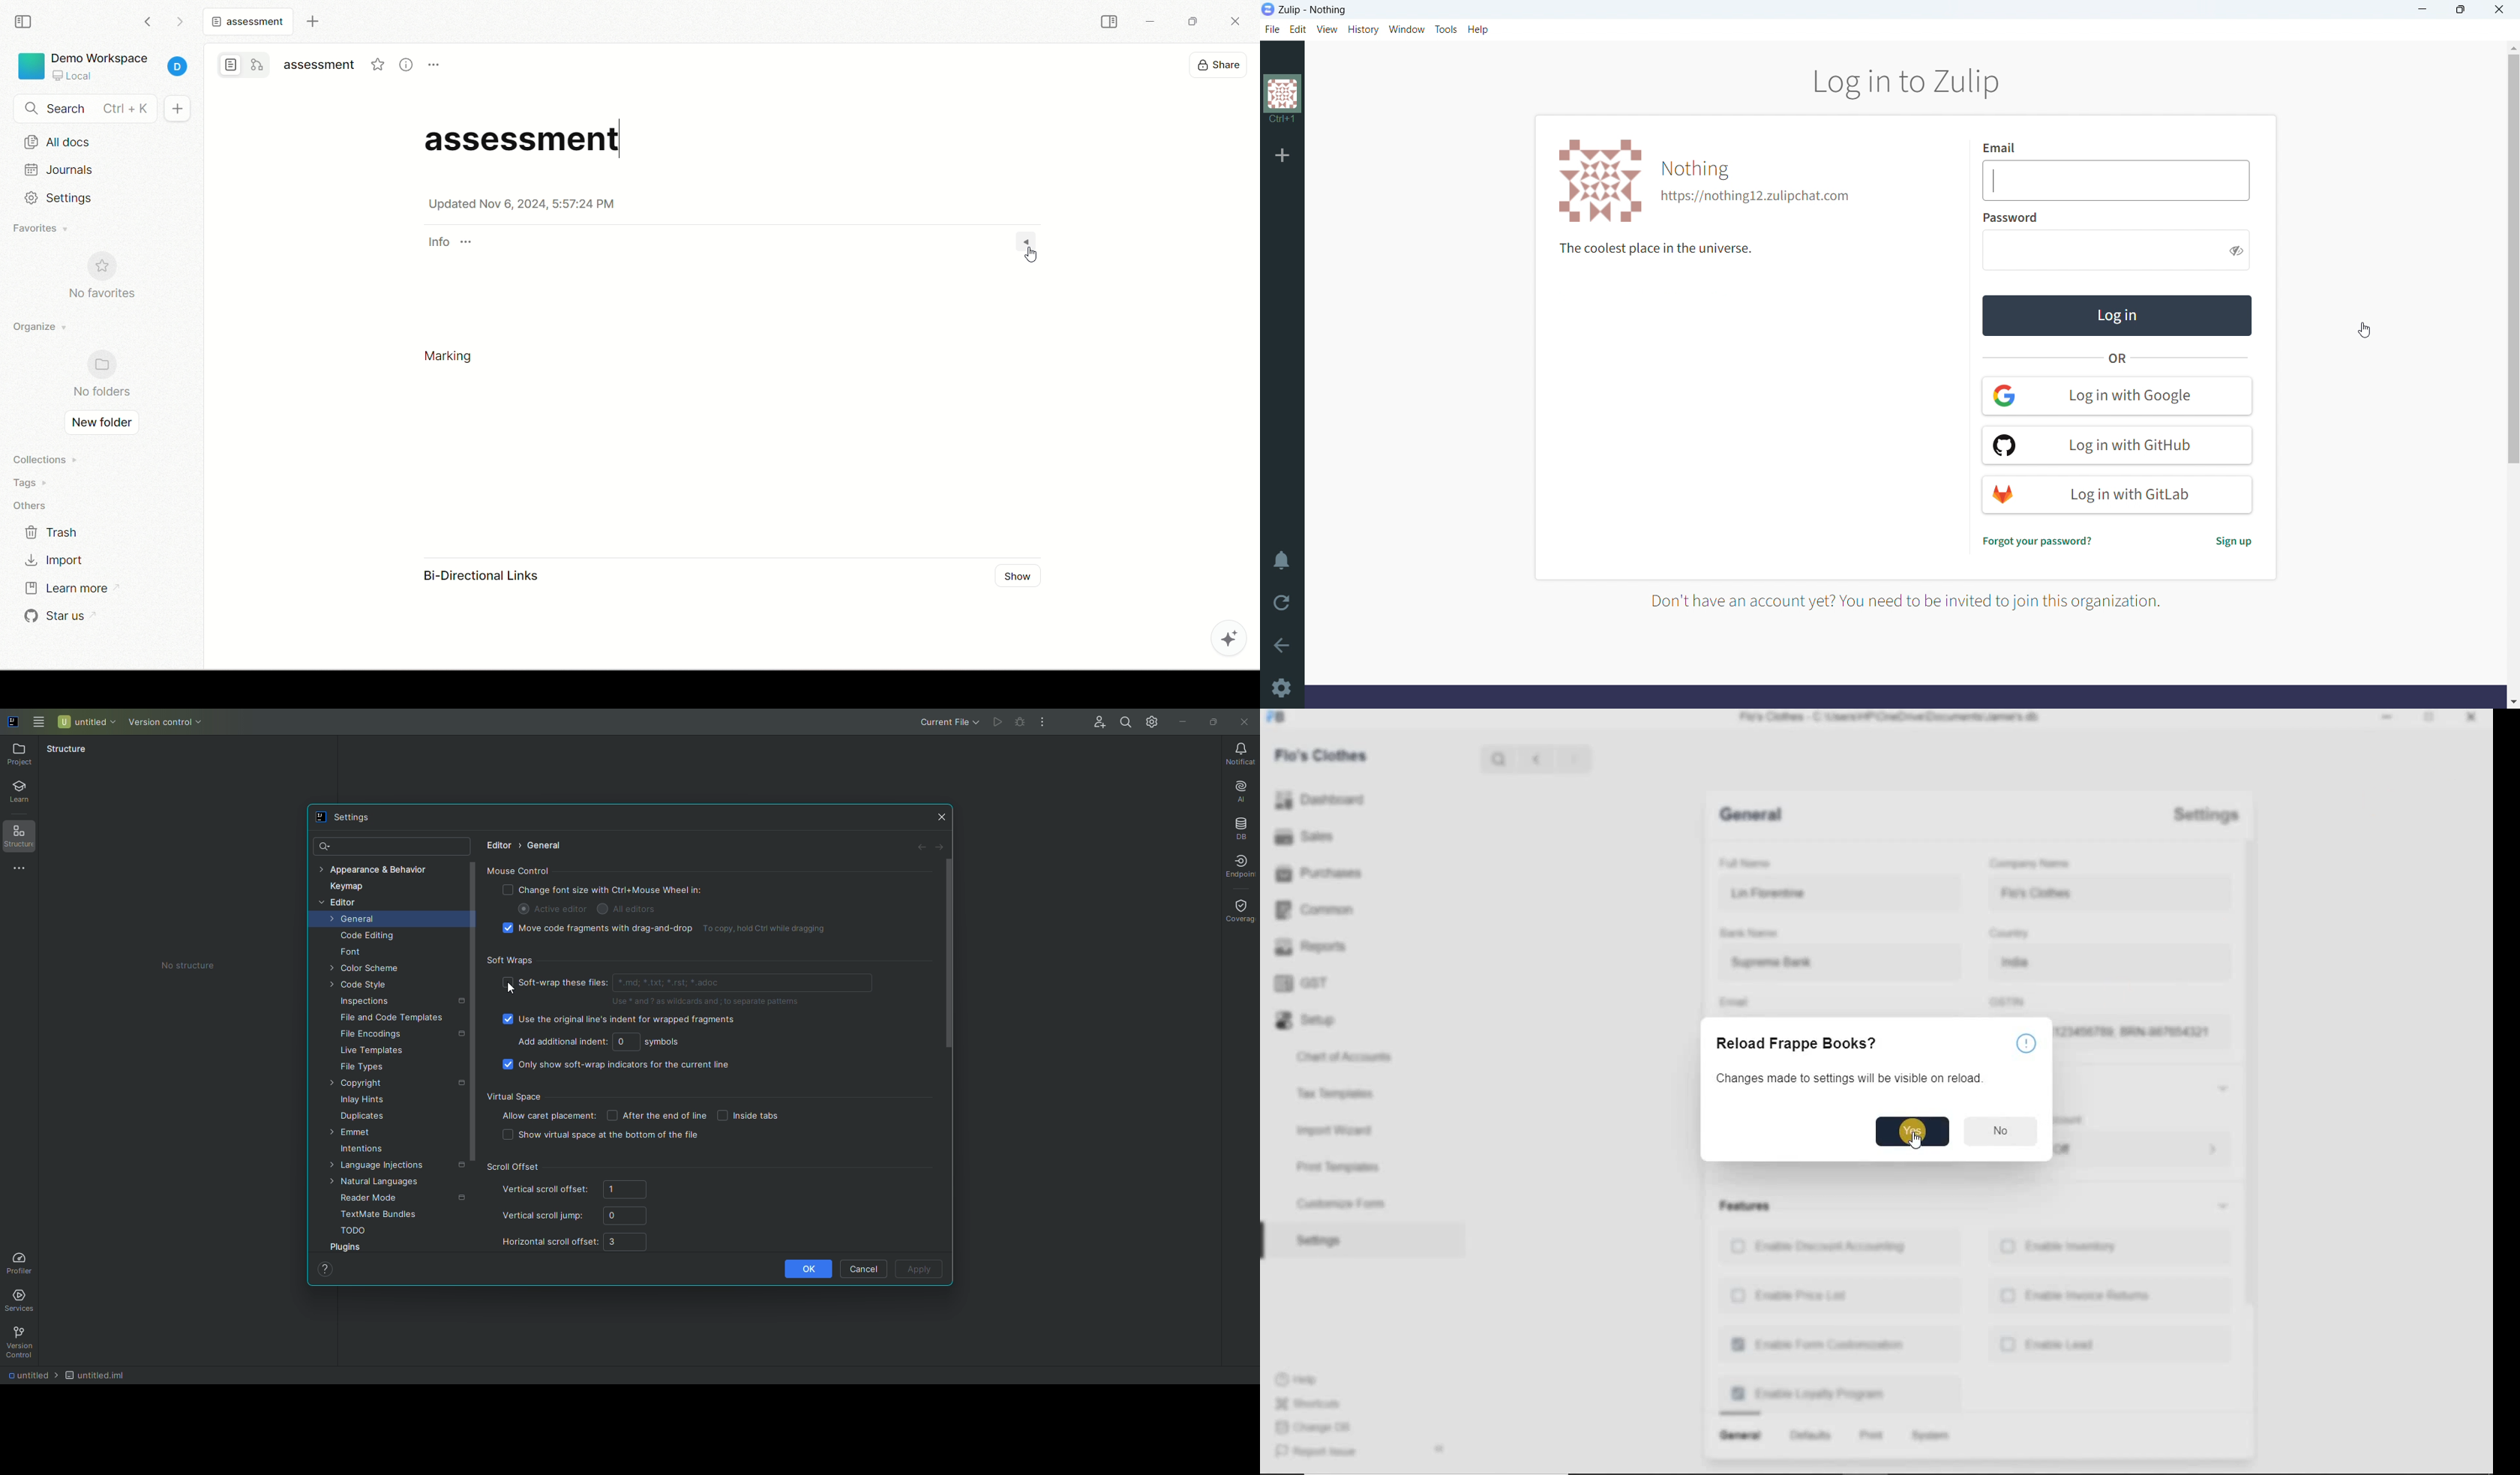 The image size is (2520, 1484). I want to click on favorites, so click(377, 64).